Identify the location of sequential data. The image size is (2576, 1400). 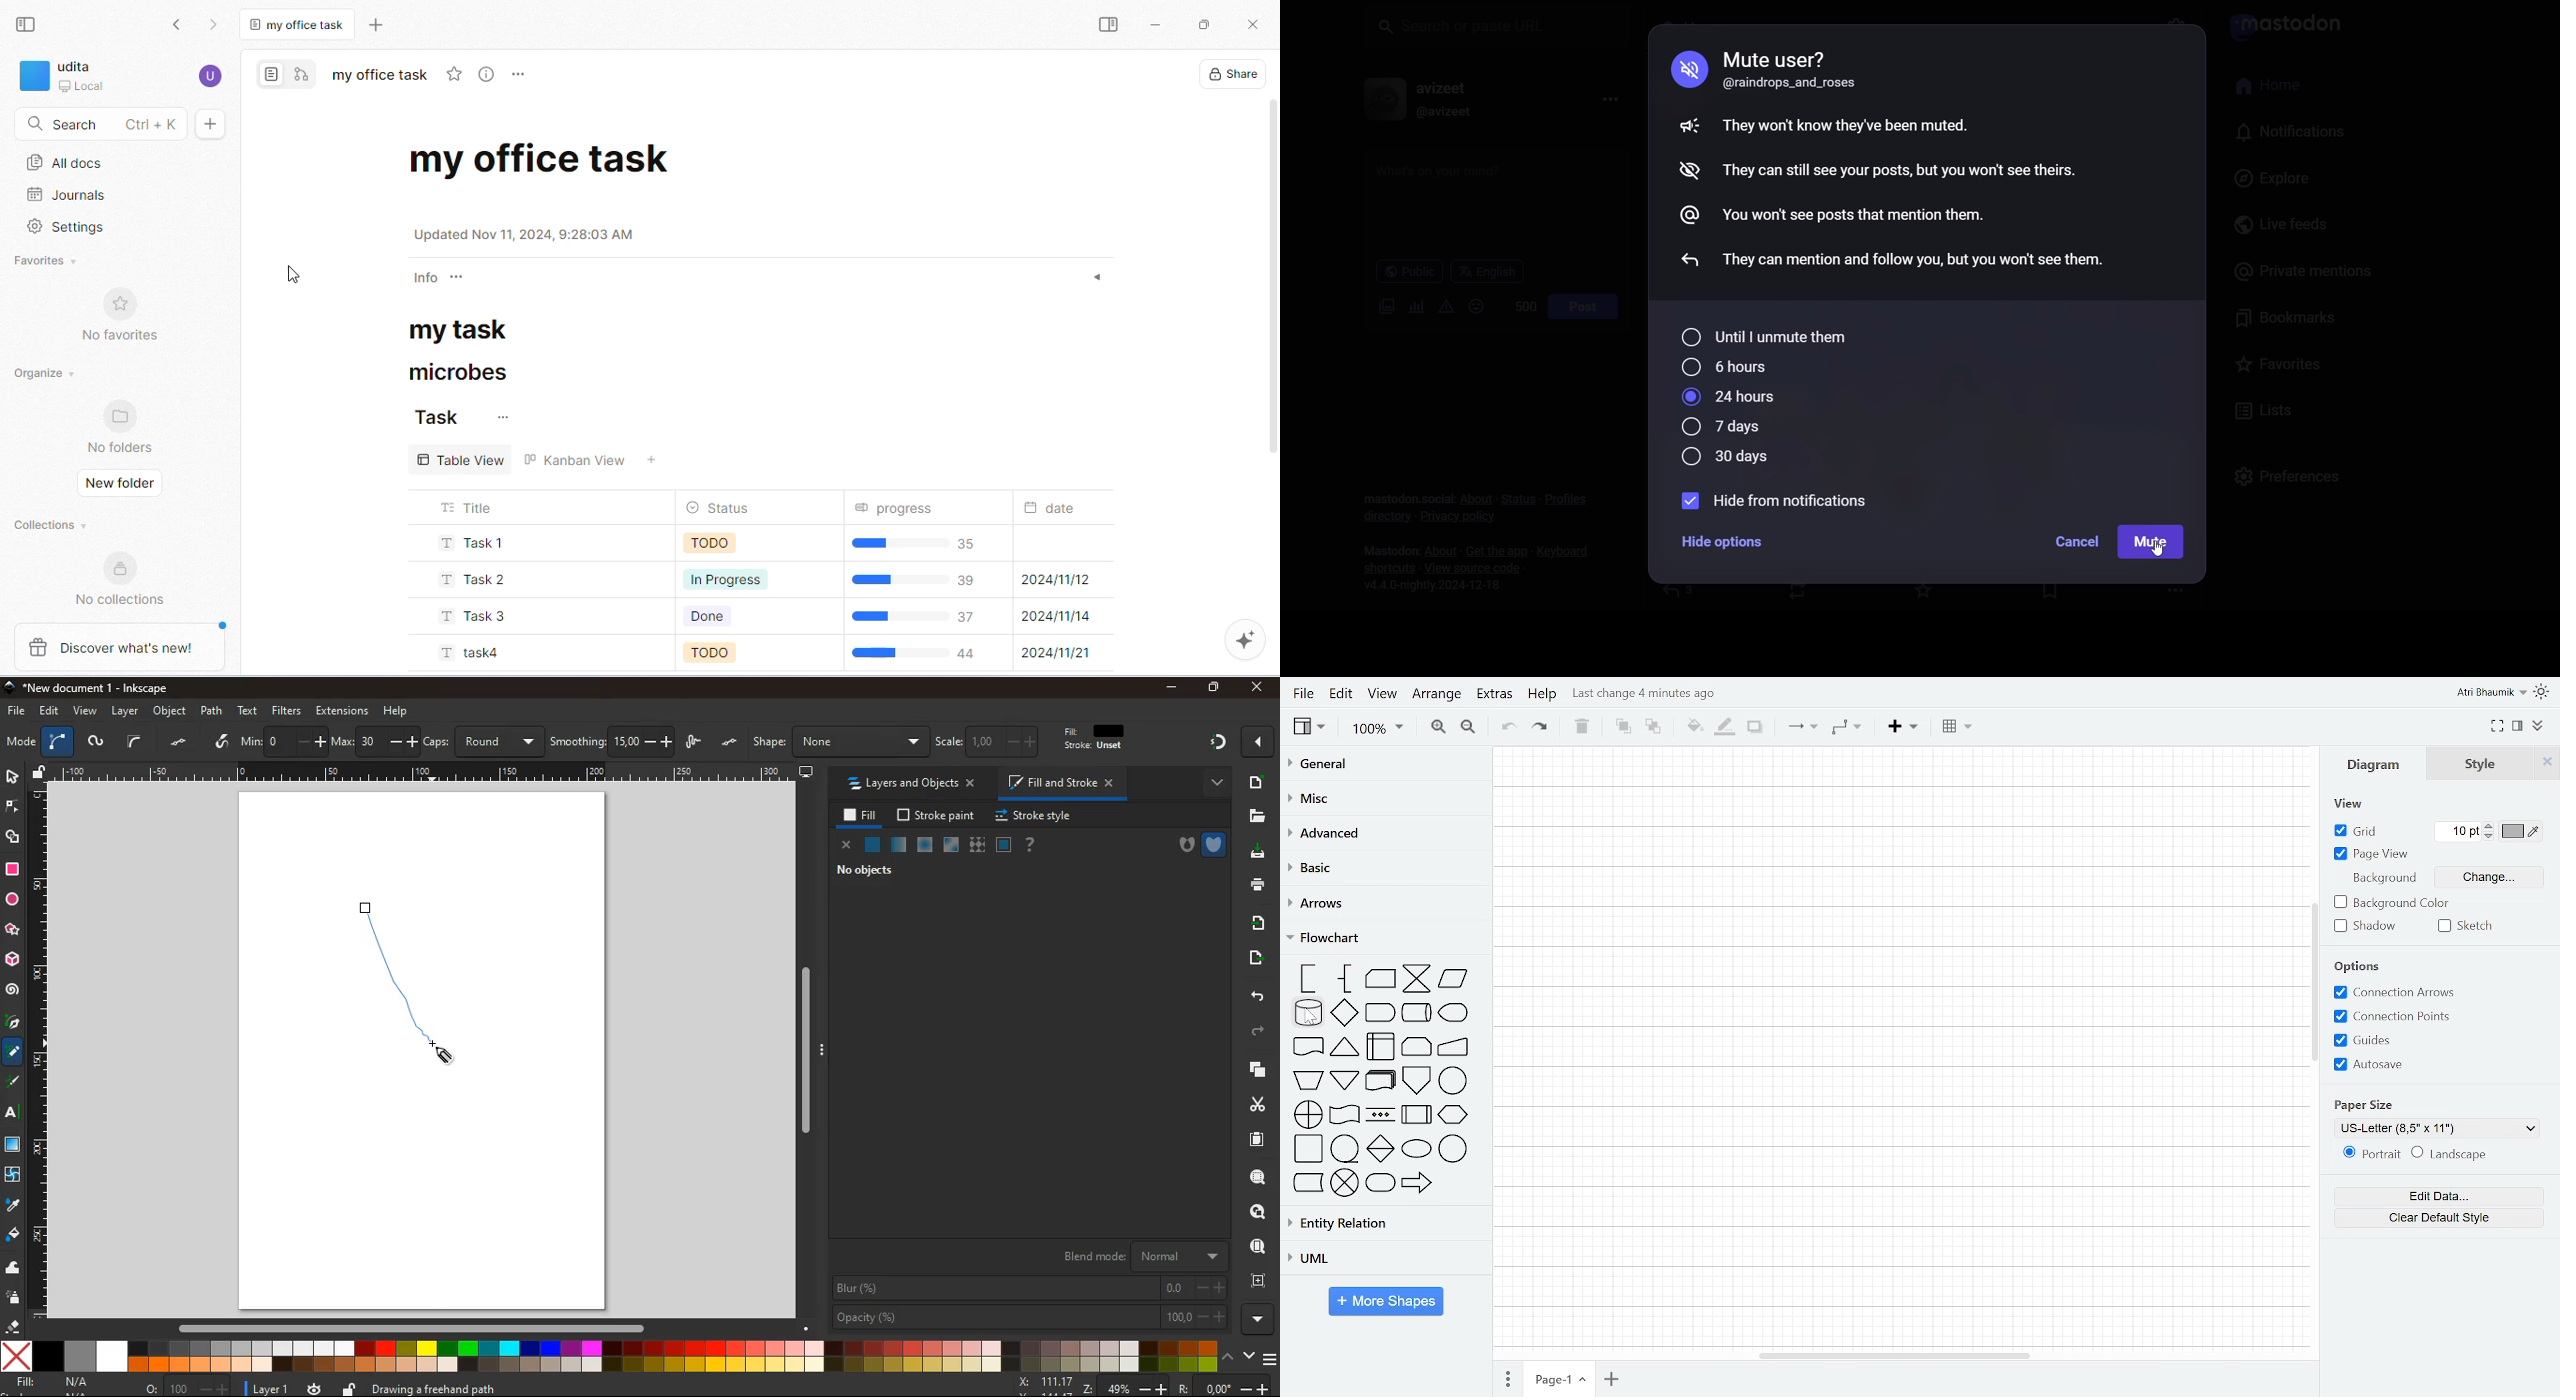
(1345, 1149).